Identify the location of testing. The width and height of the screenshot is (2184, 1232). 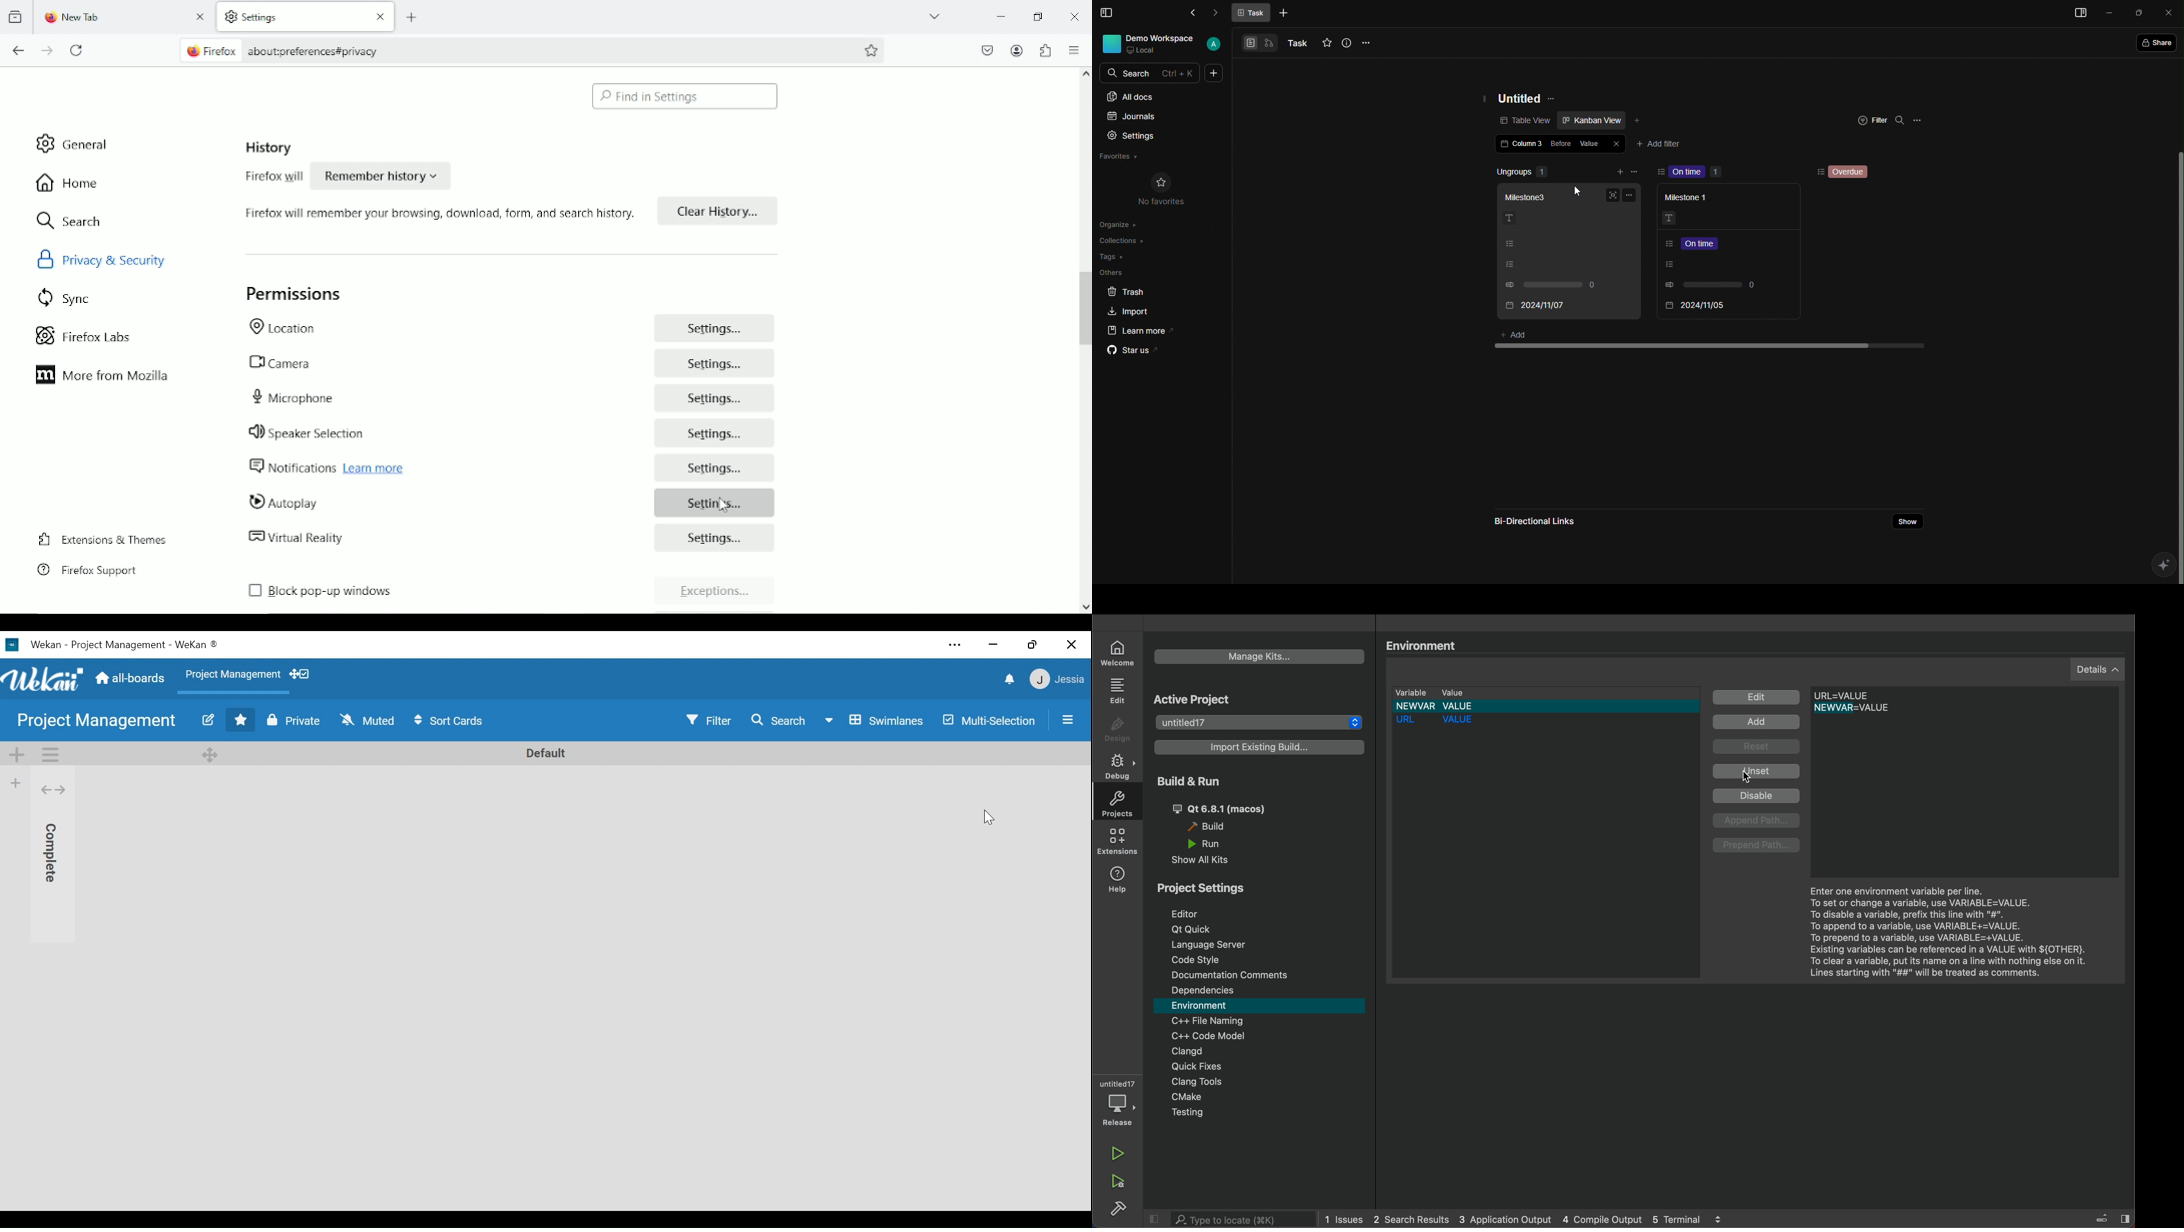
(1188, 1115).